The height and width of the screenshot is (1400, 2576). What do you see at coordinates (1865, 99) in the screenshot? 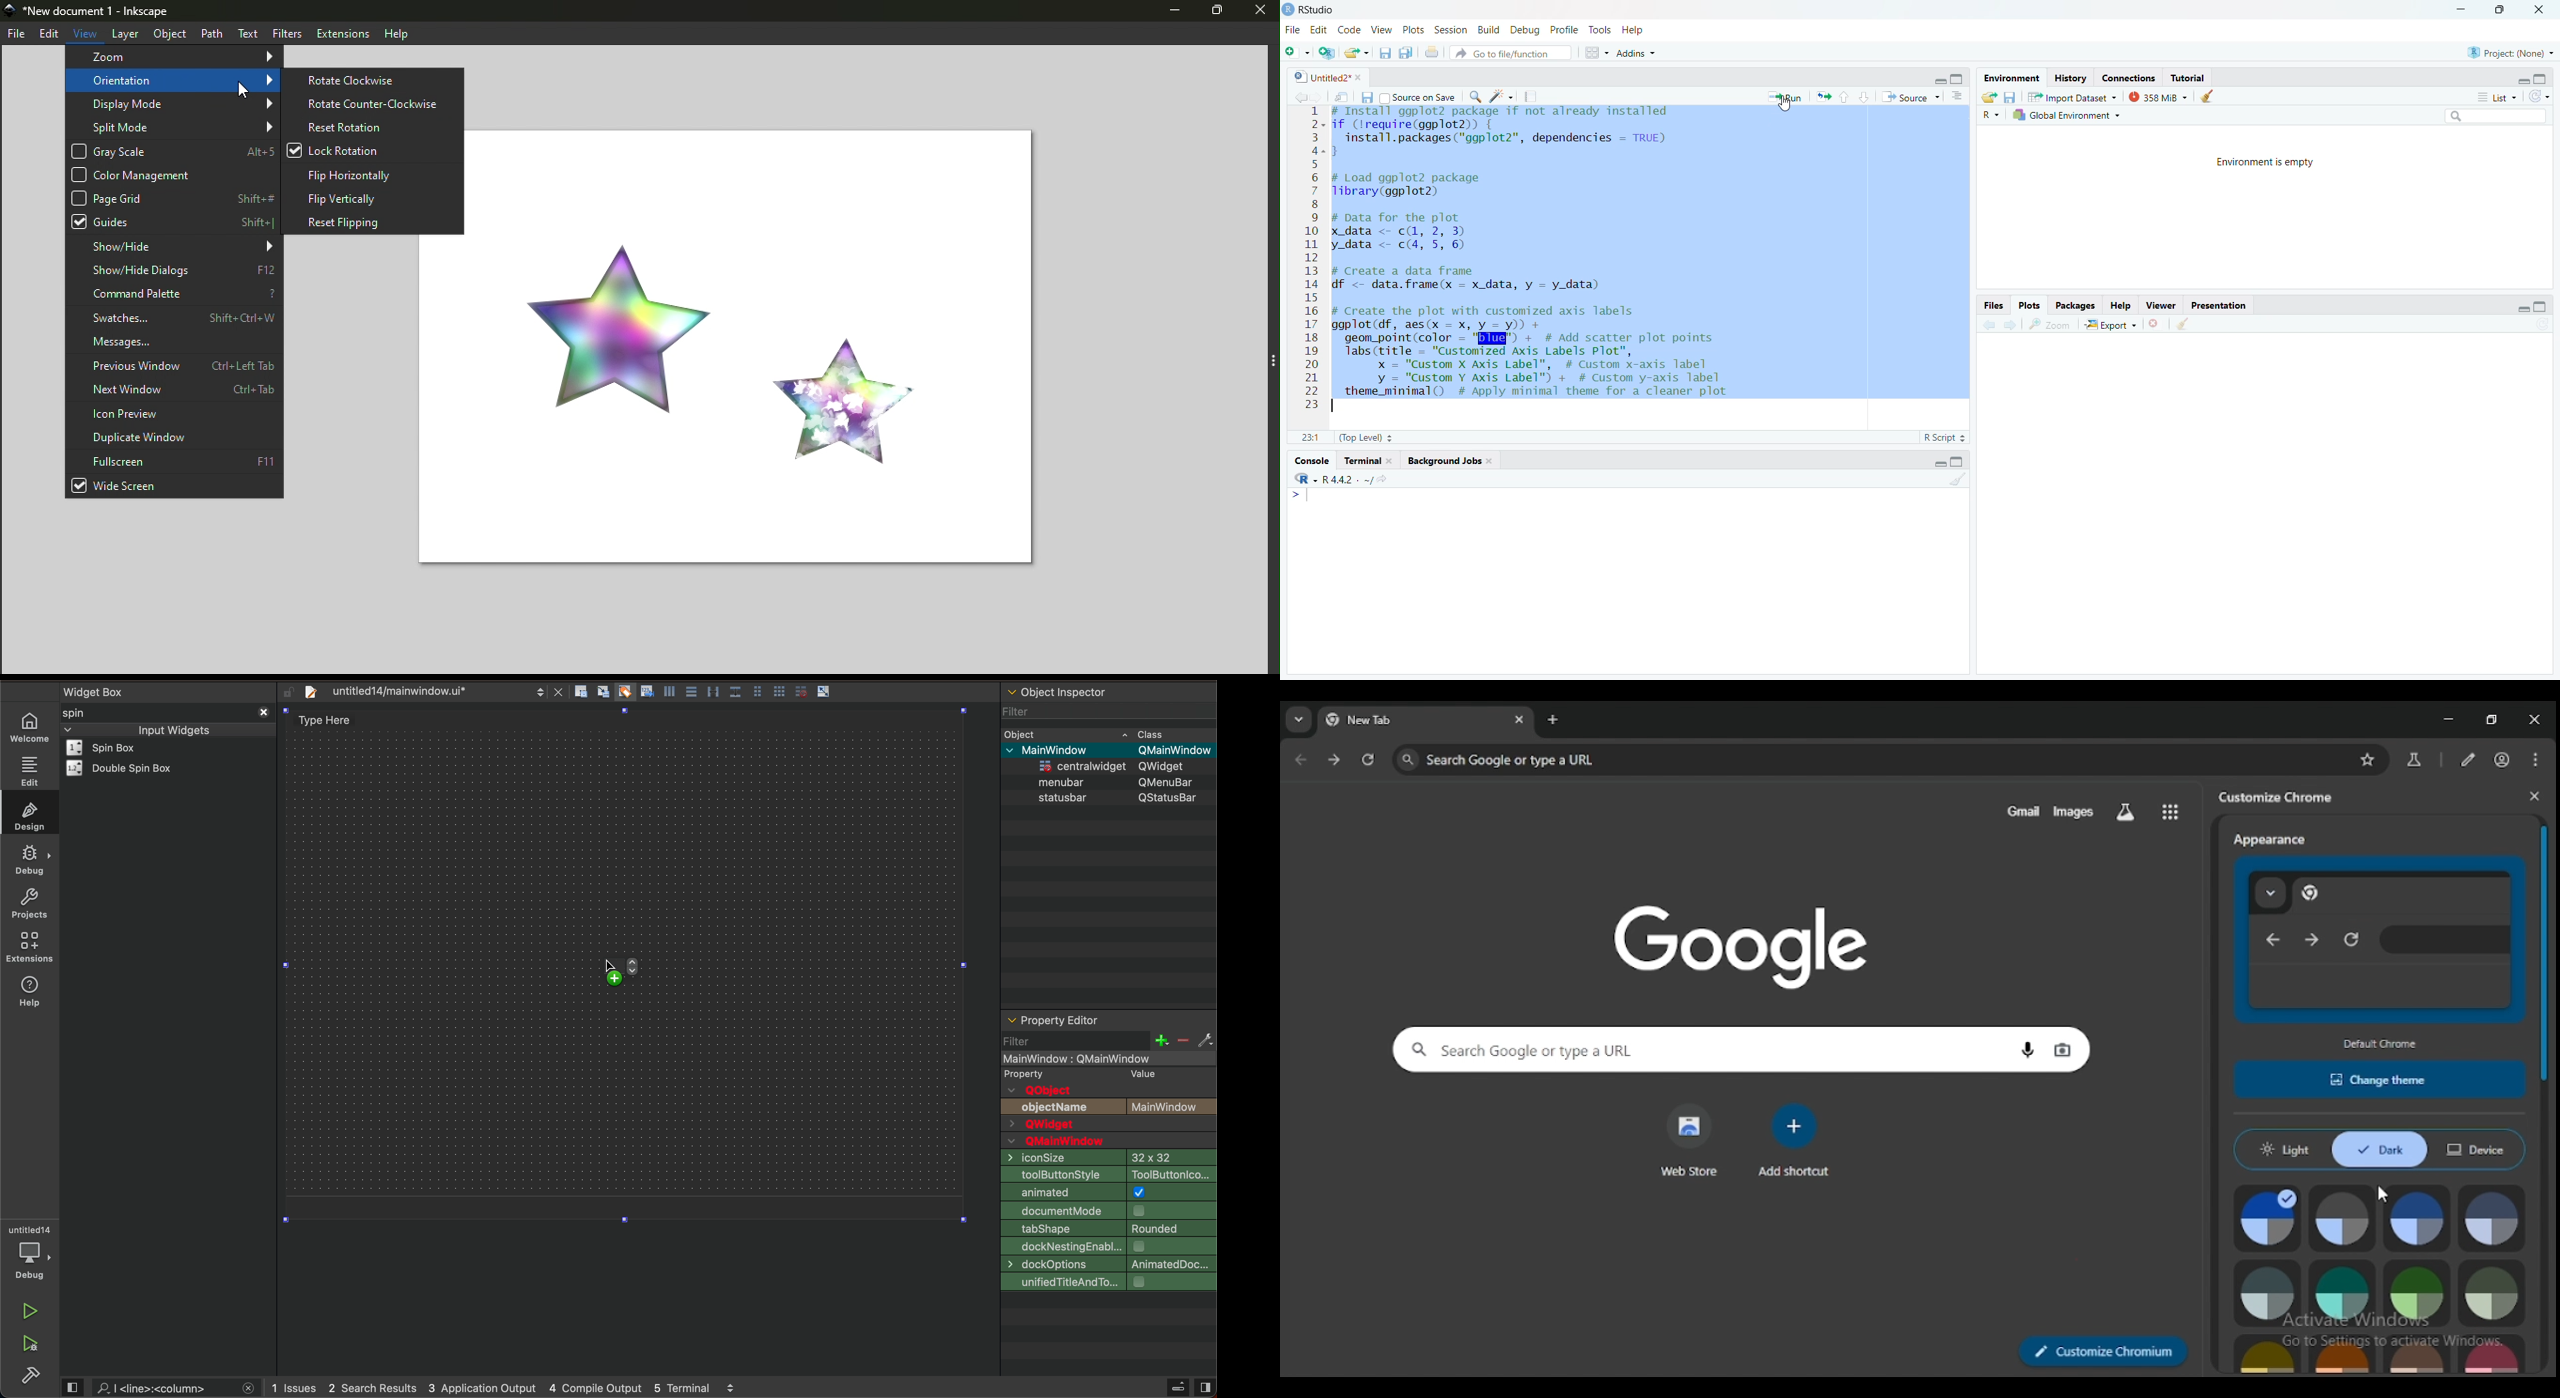
I see `downward` at bounding box center [1865, 99].